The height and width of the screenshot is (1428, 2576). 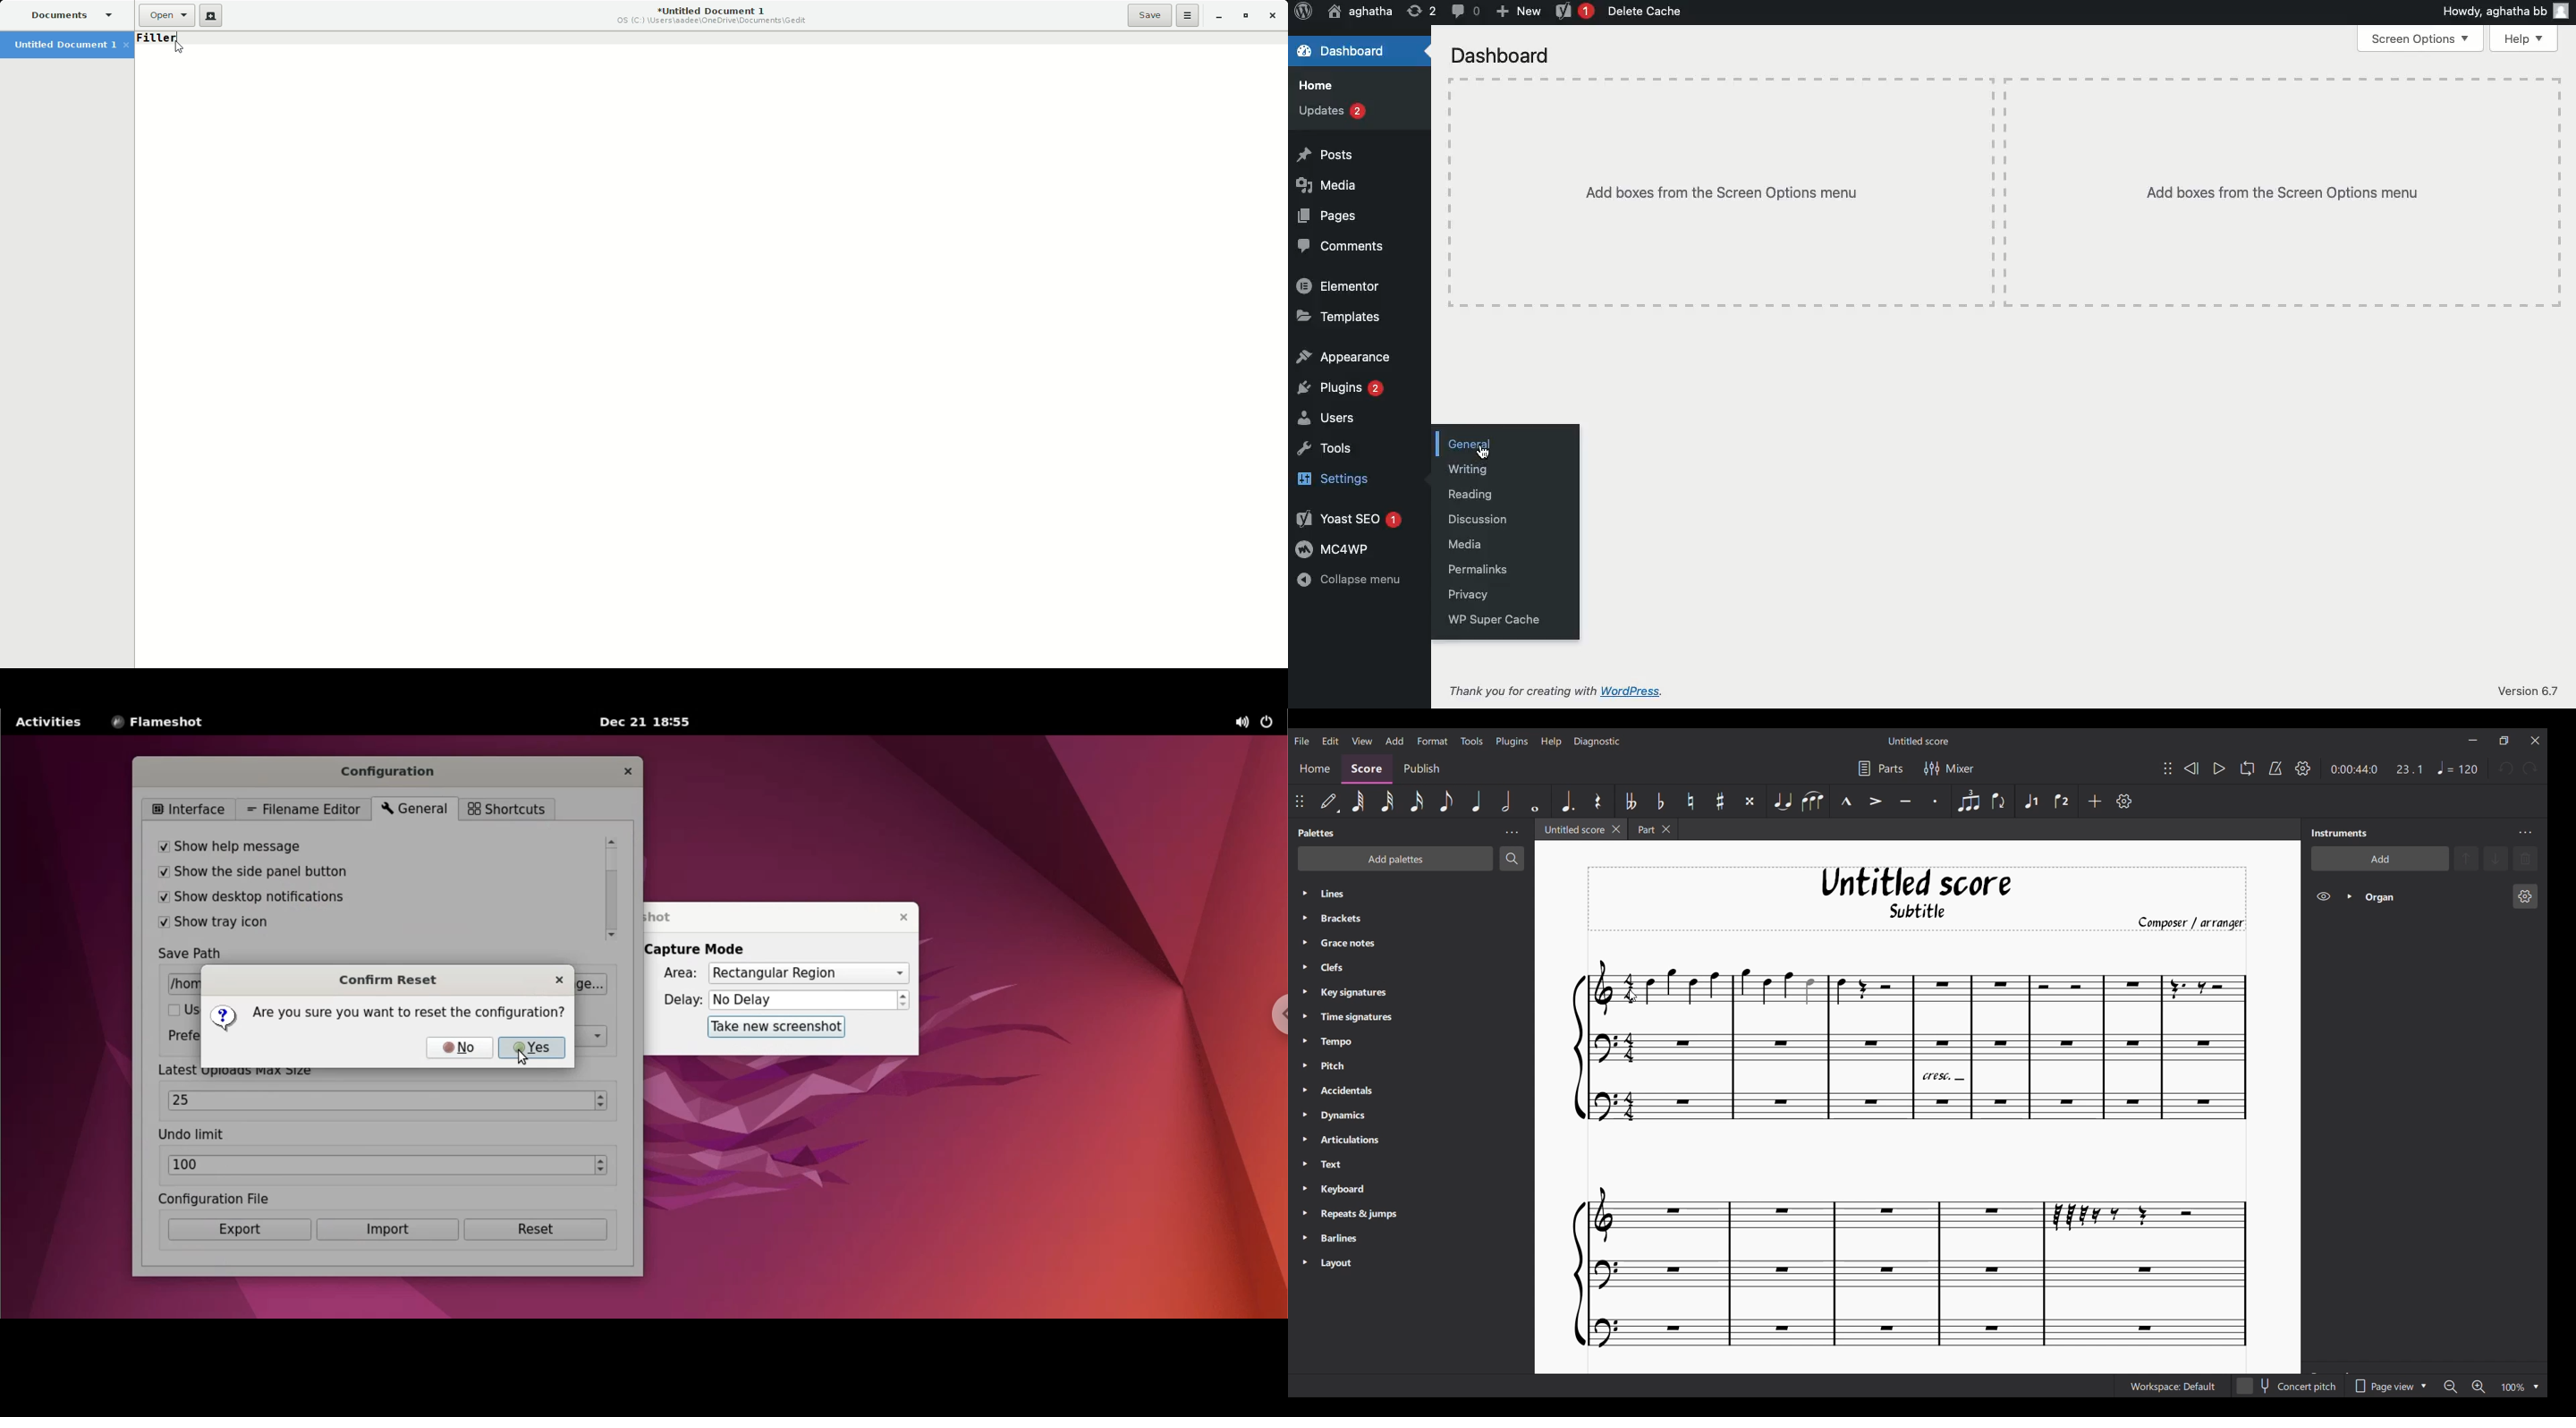 I want to click on 32nd note, so click(x=1387, y=802).